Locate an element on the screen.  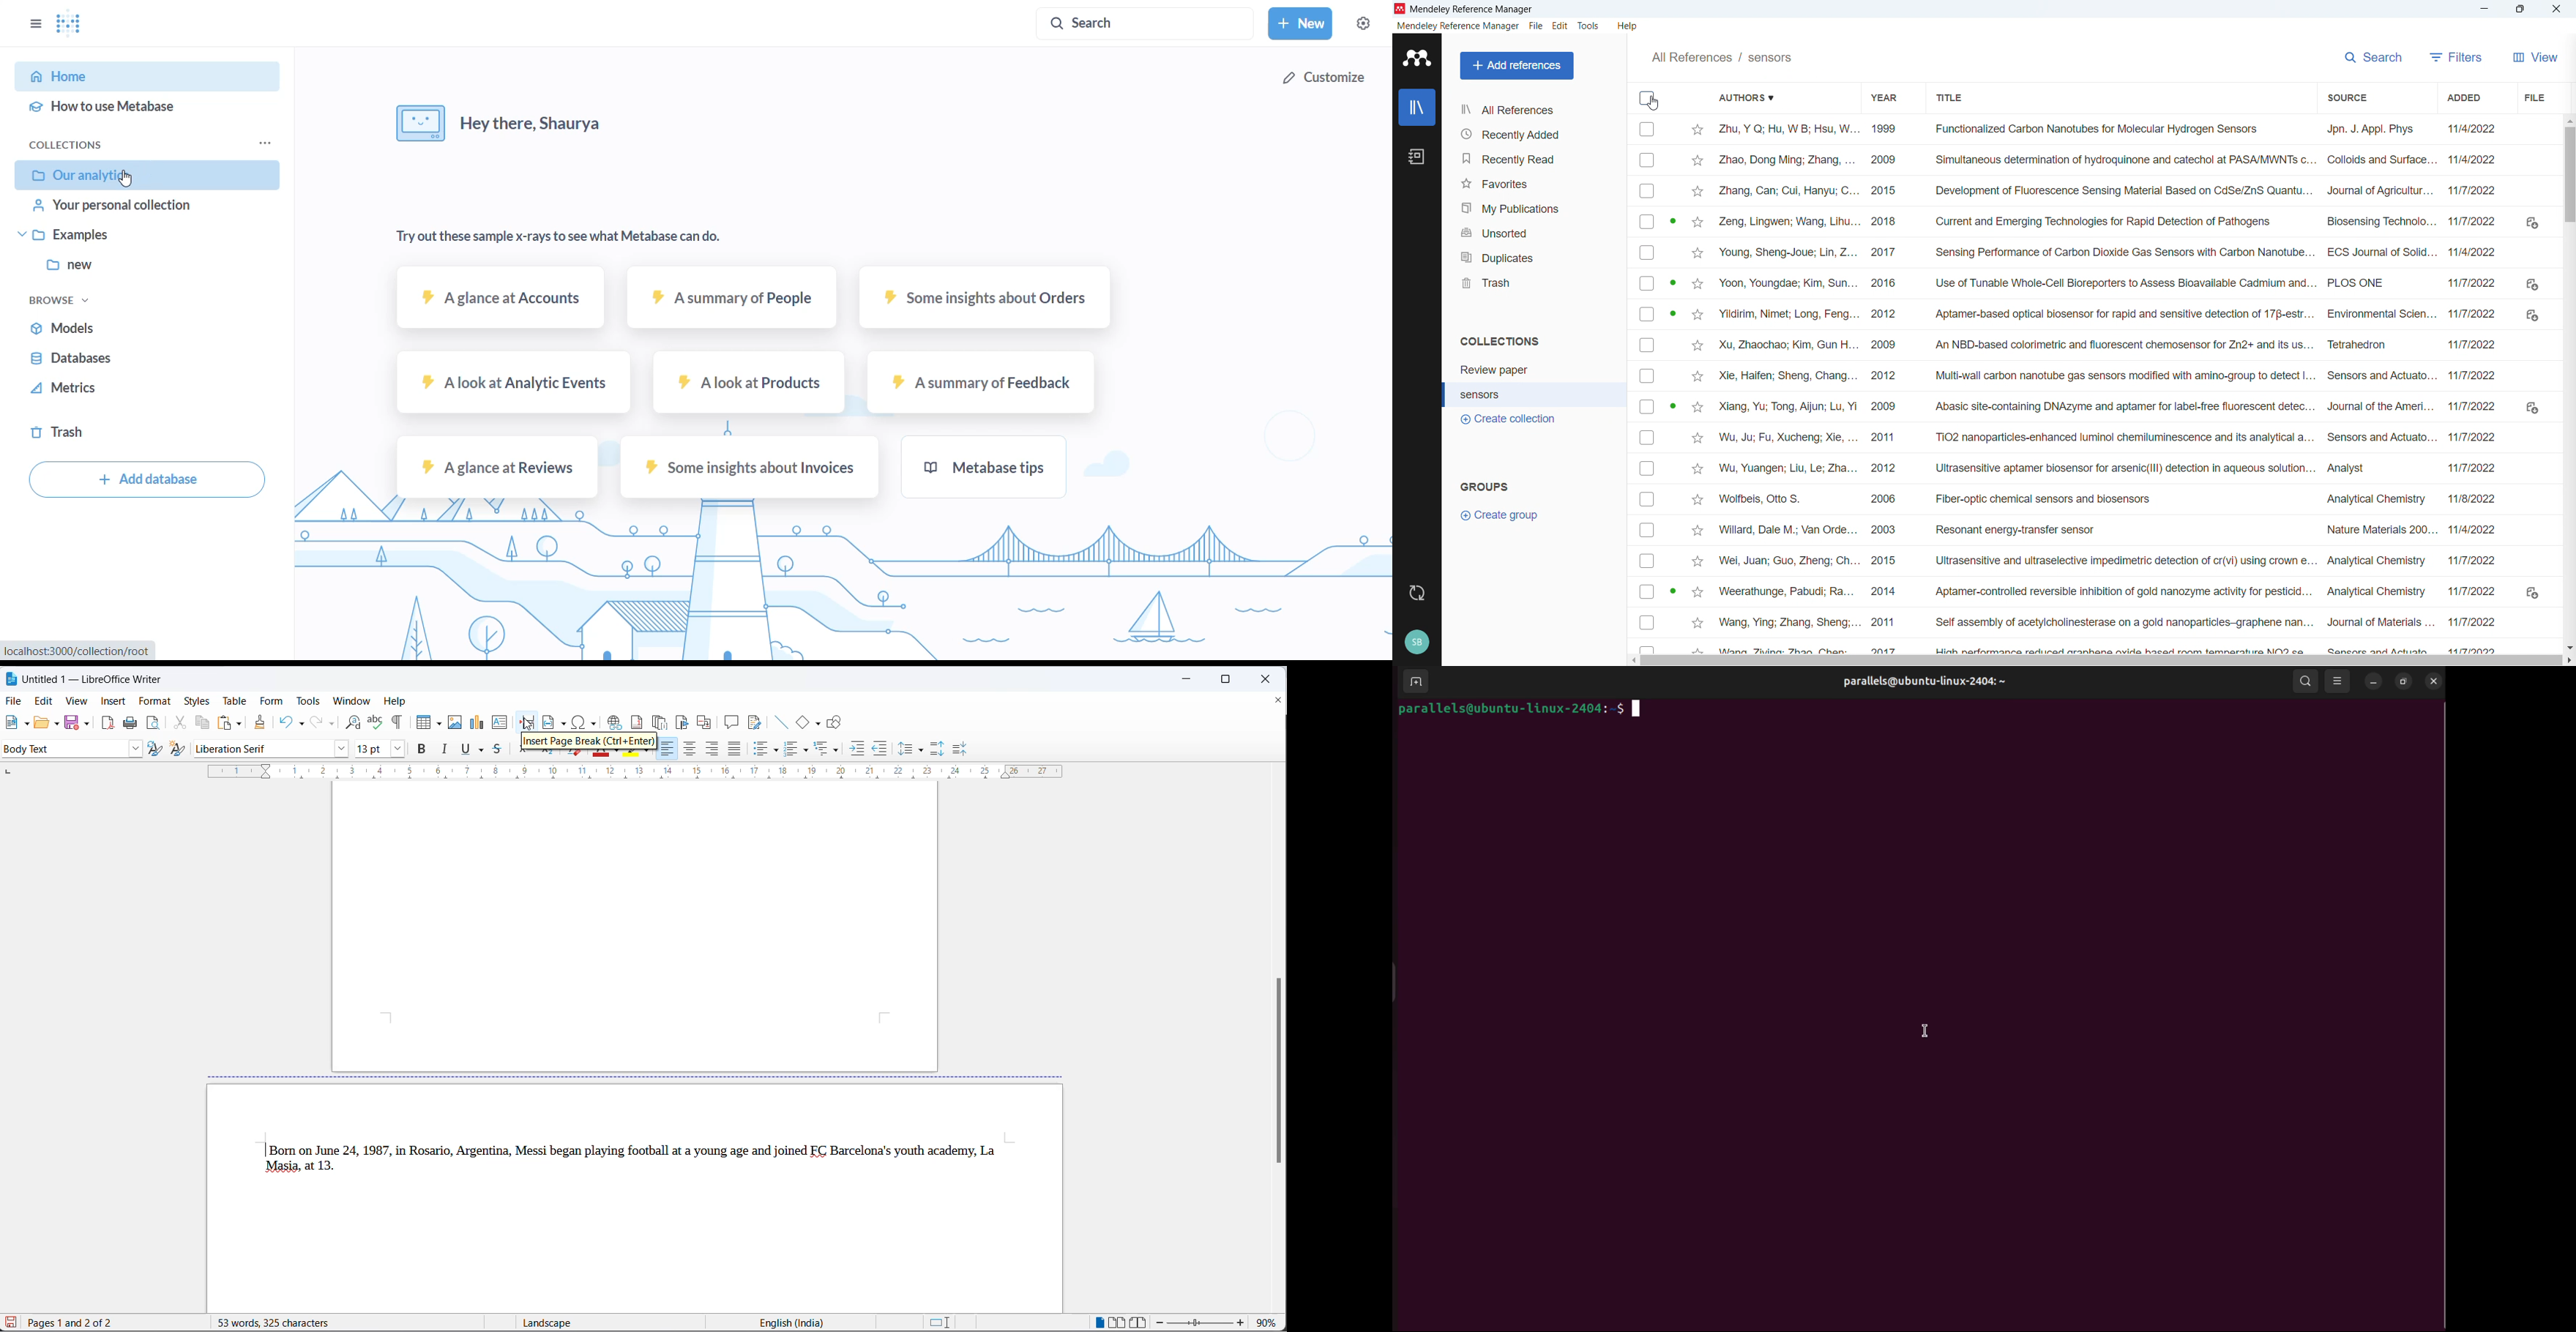
mendeley reference manager is located at coordinates (1457, 26).